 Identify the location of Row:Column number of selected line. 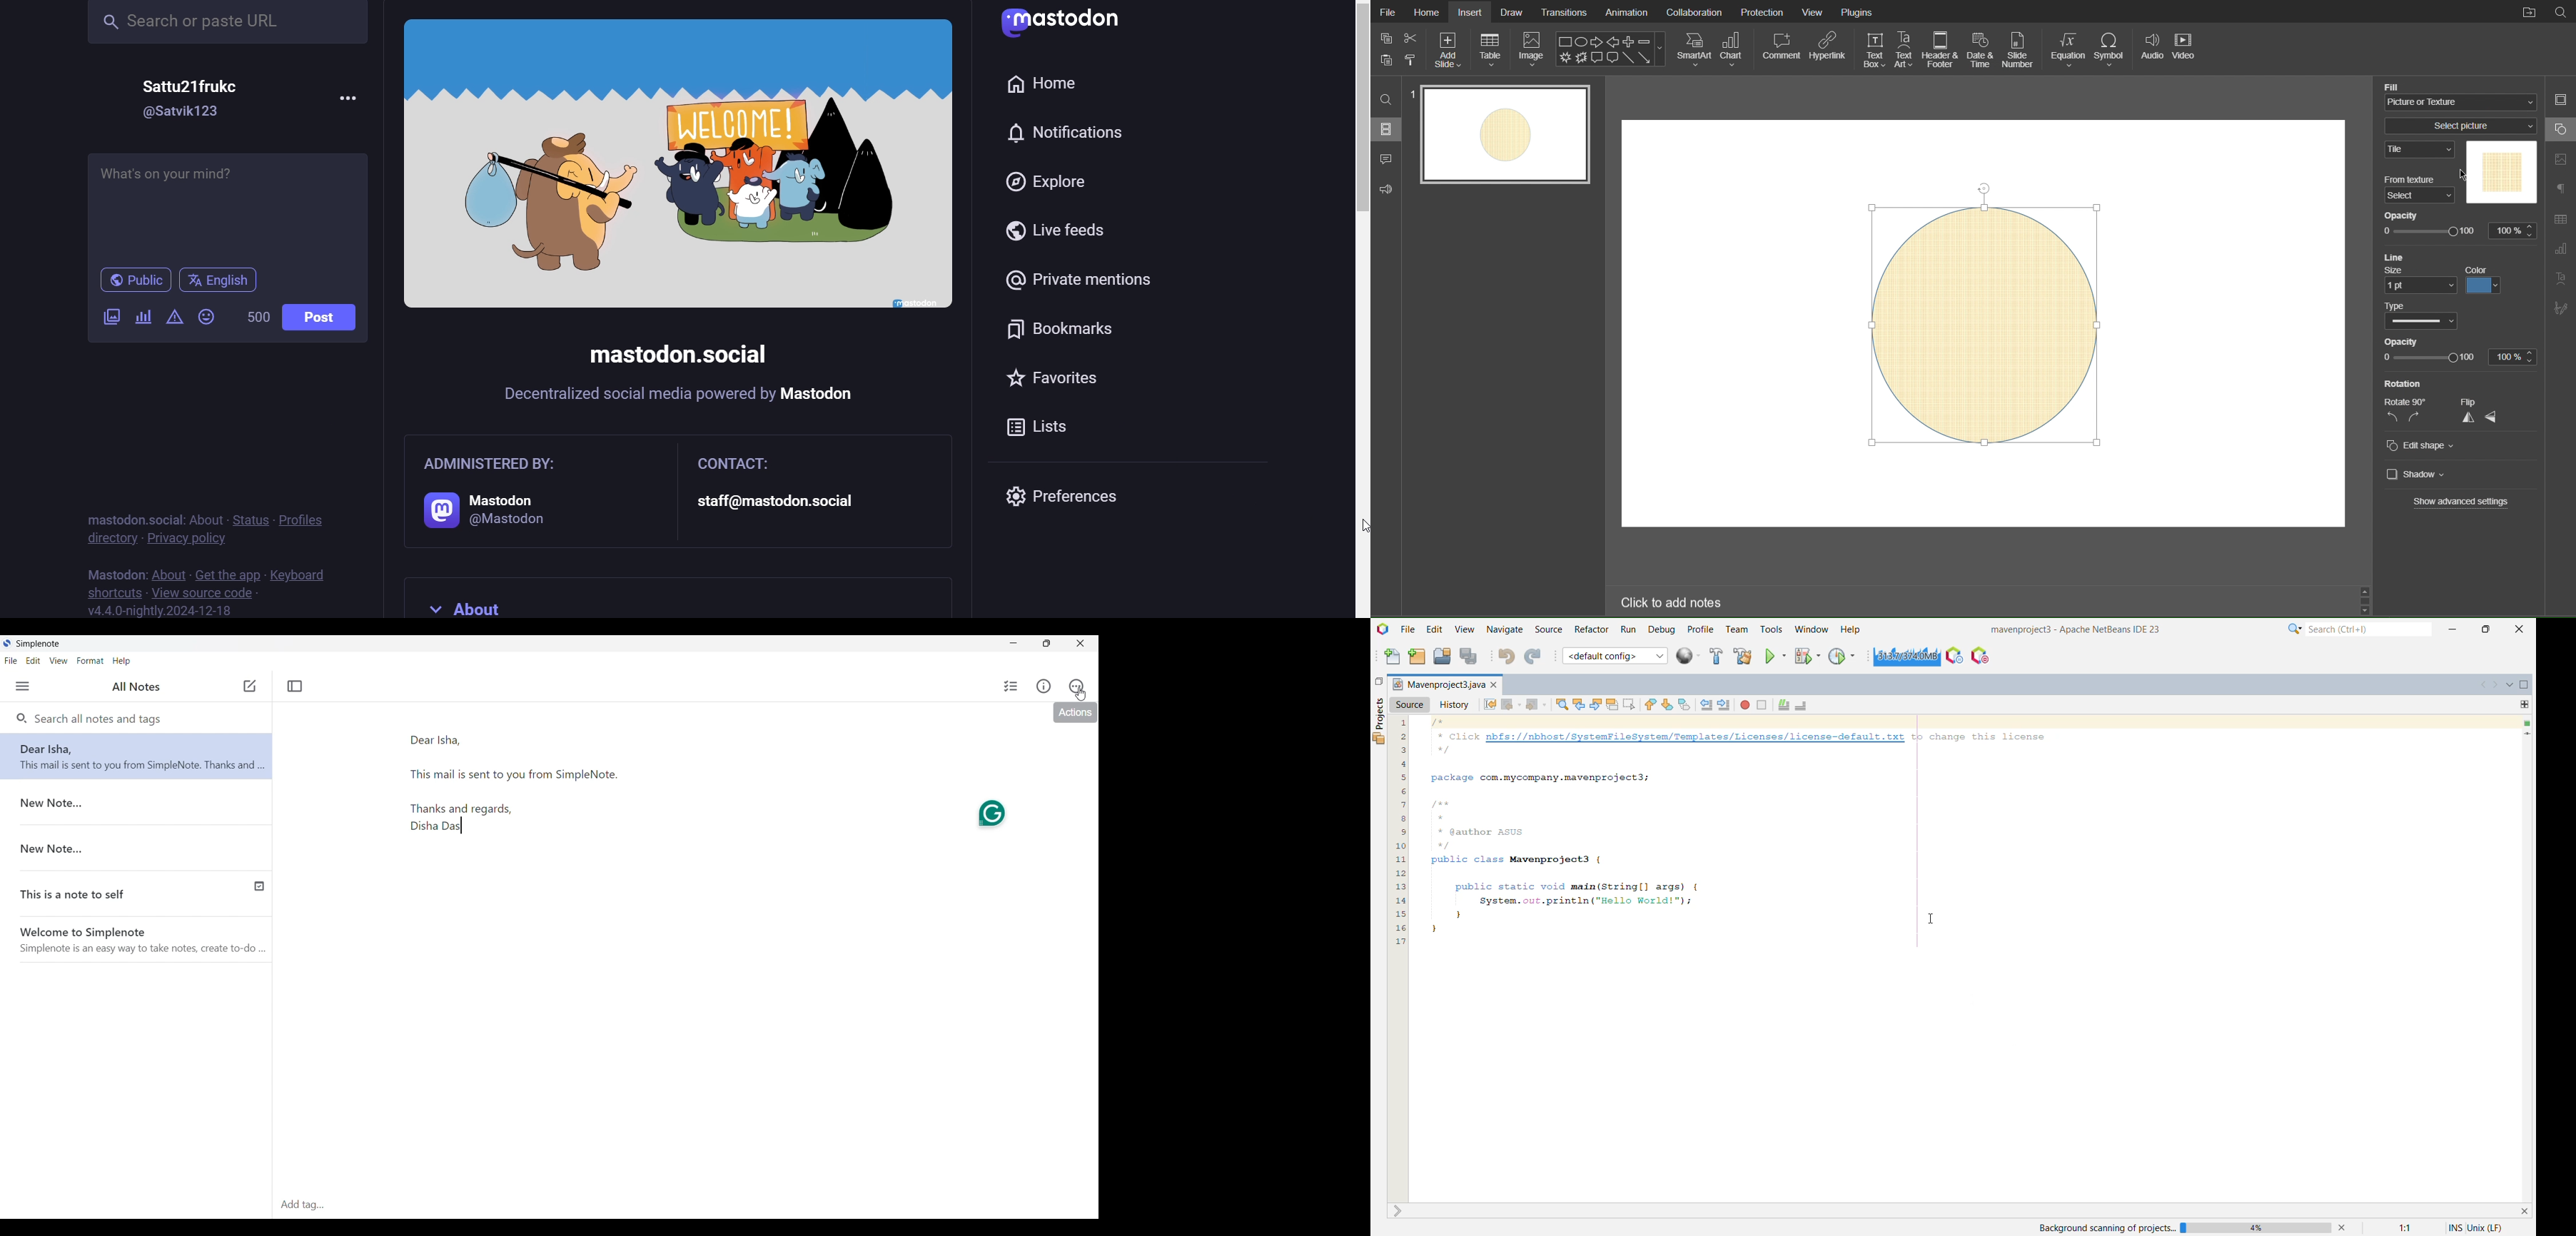
(2403, 1229).